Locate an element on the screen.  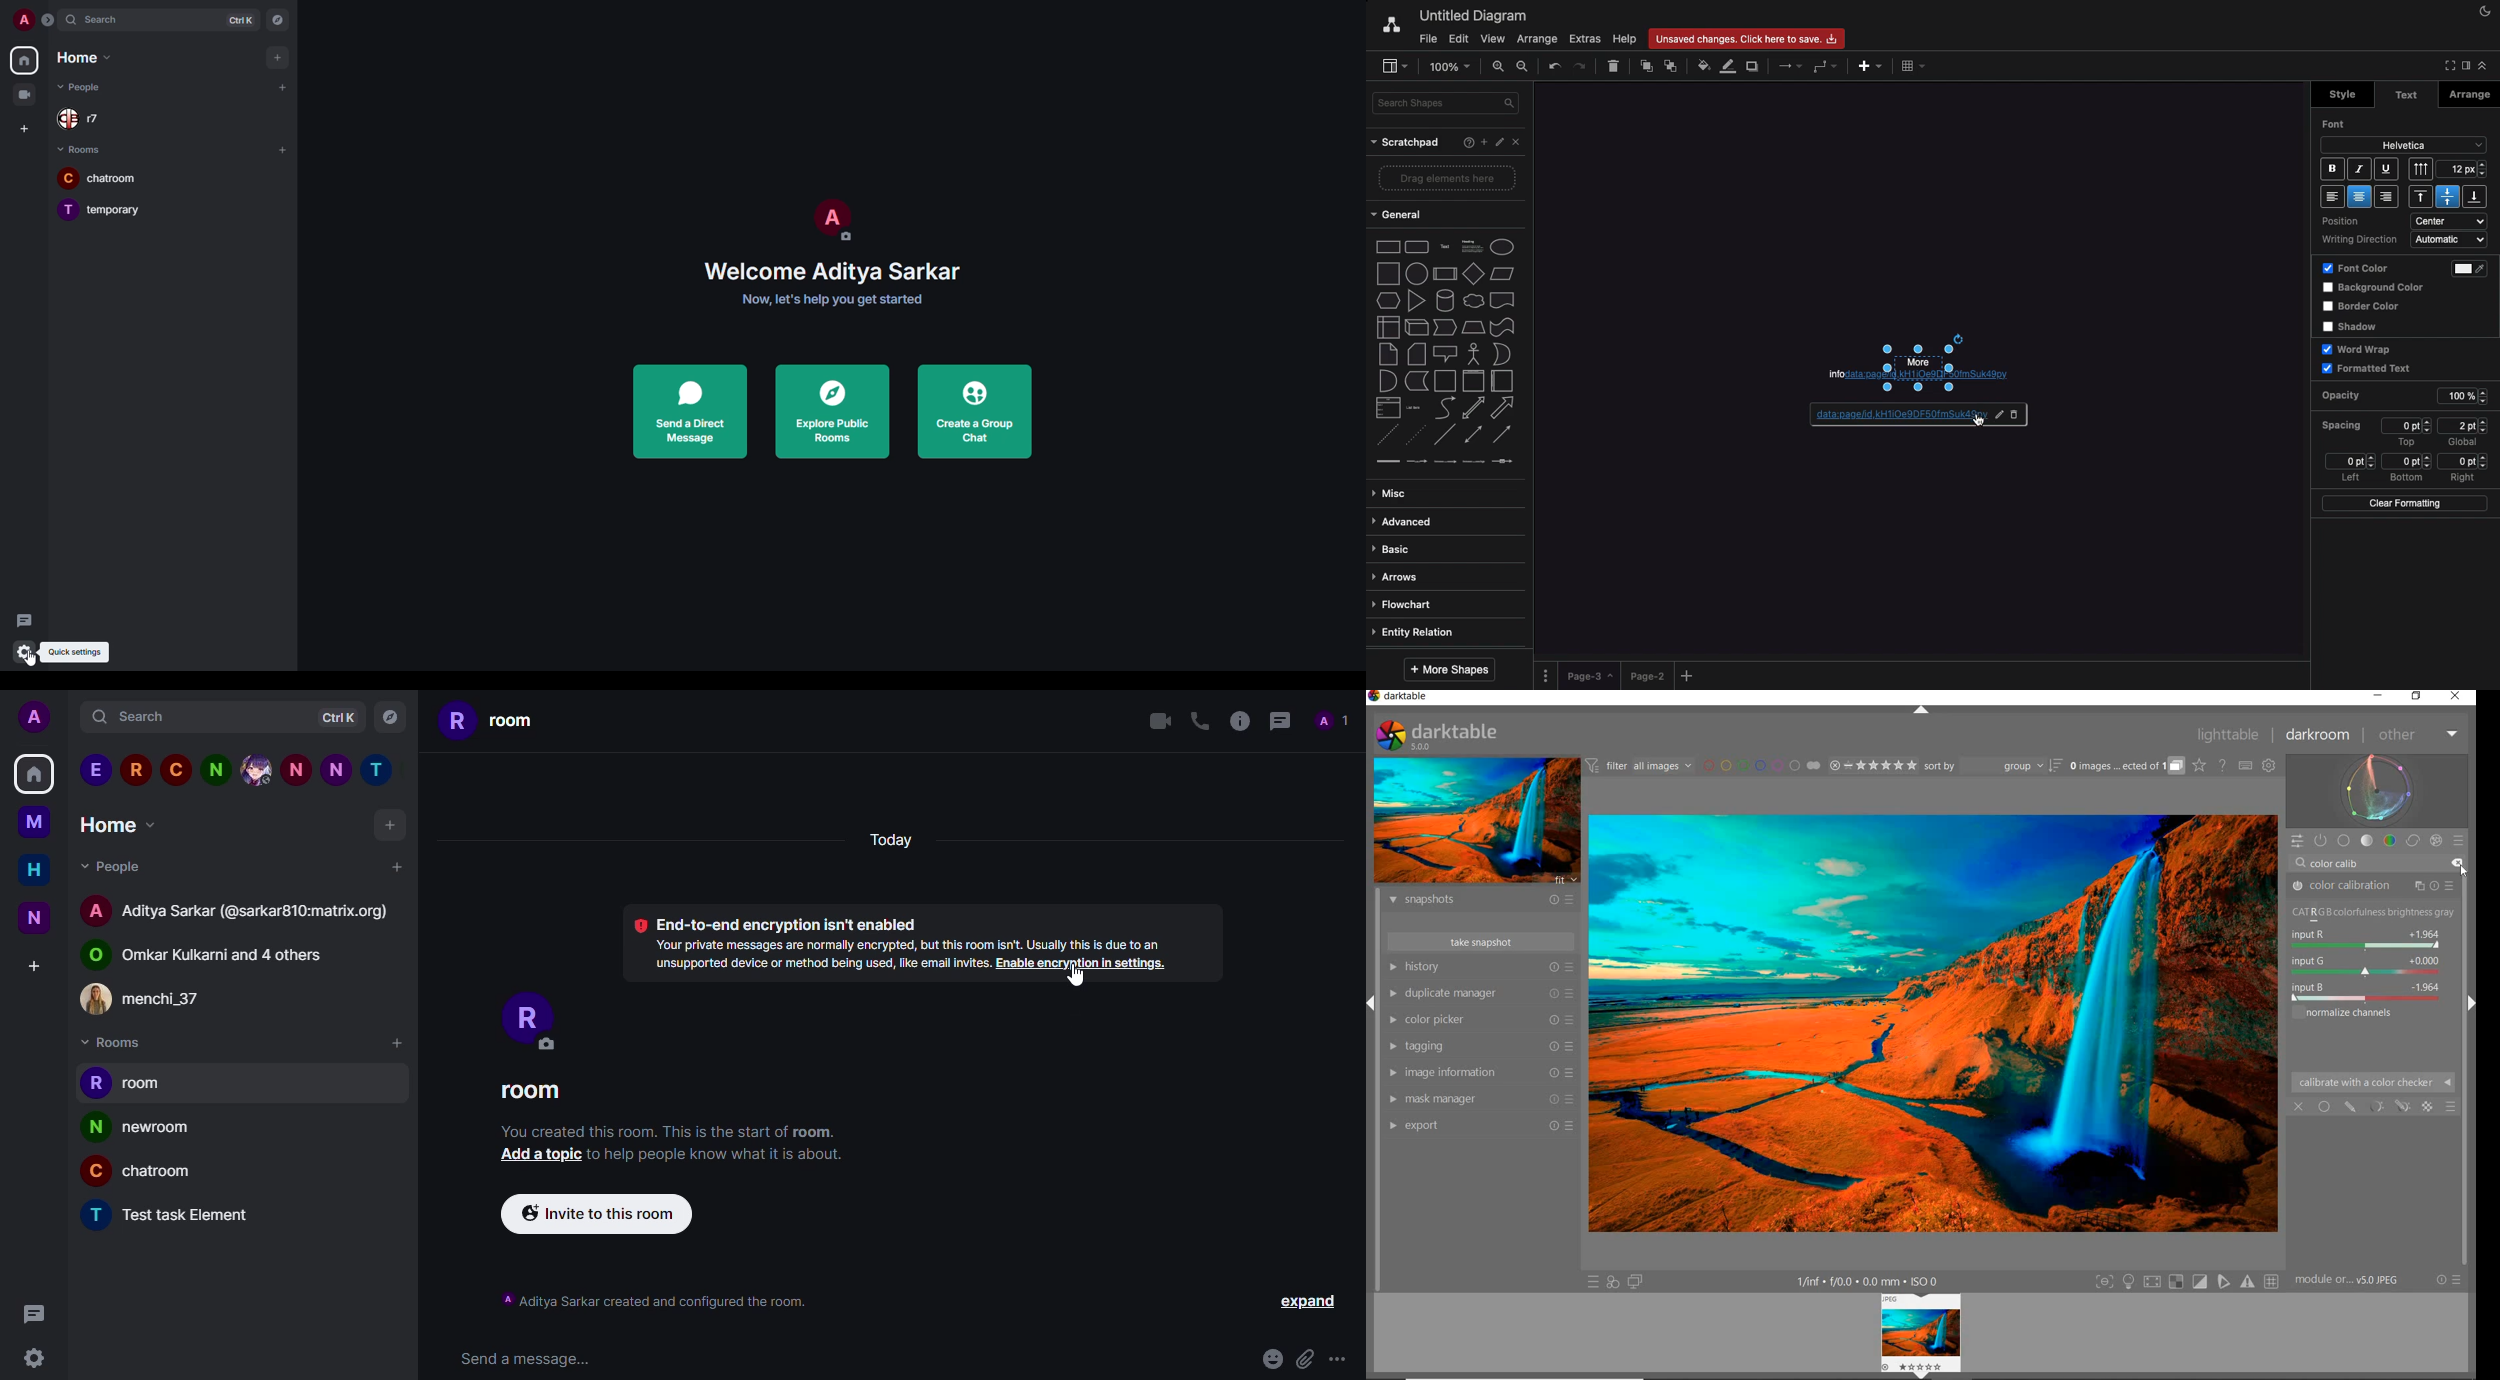
add is located at coordinates (282, 149).